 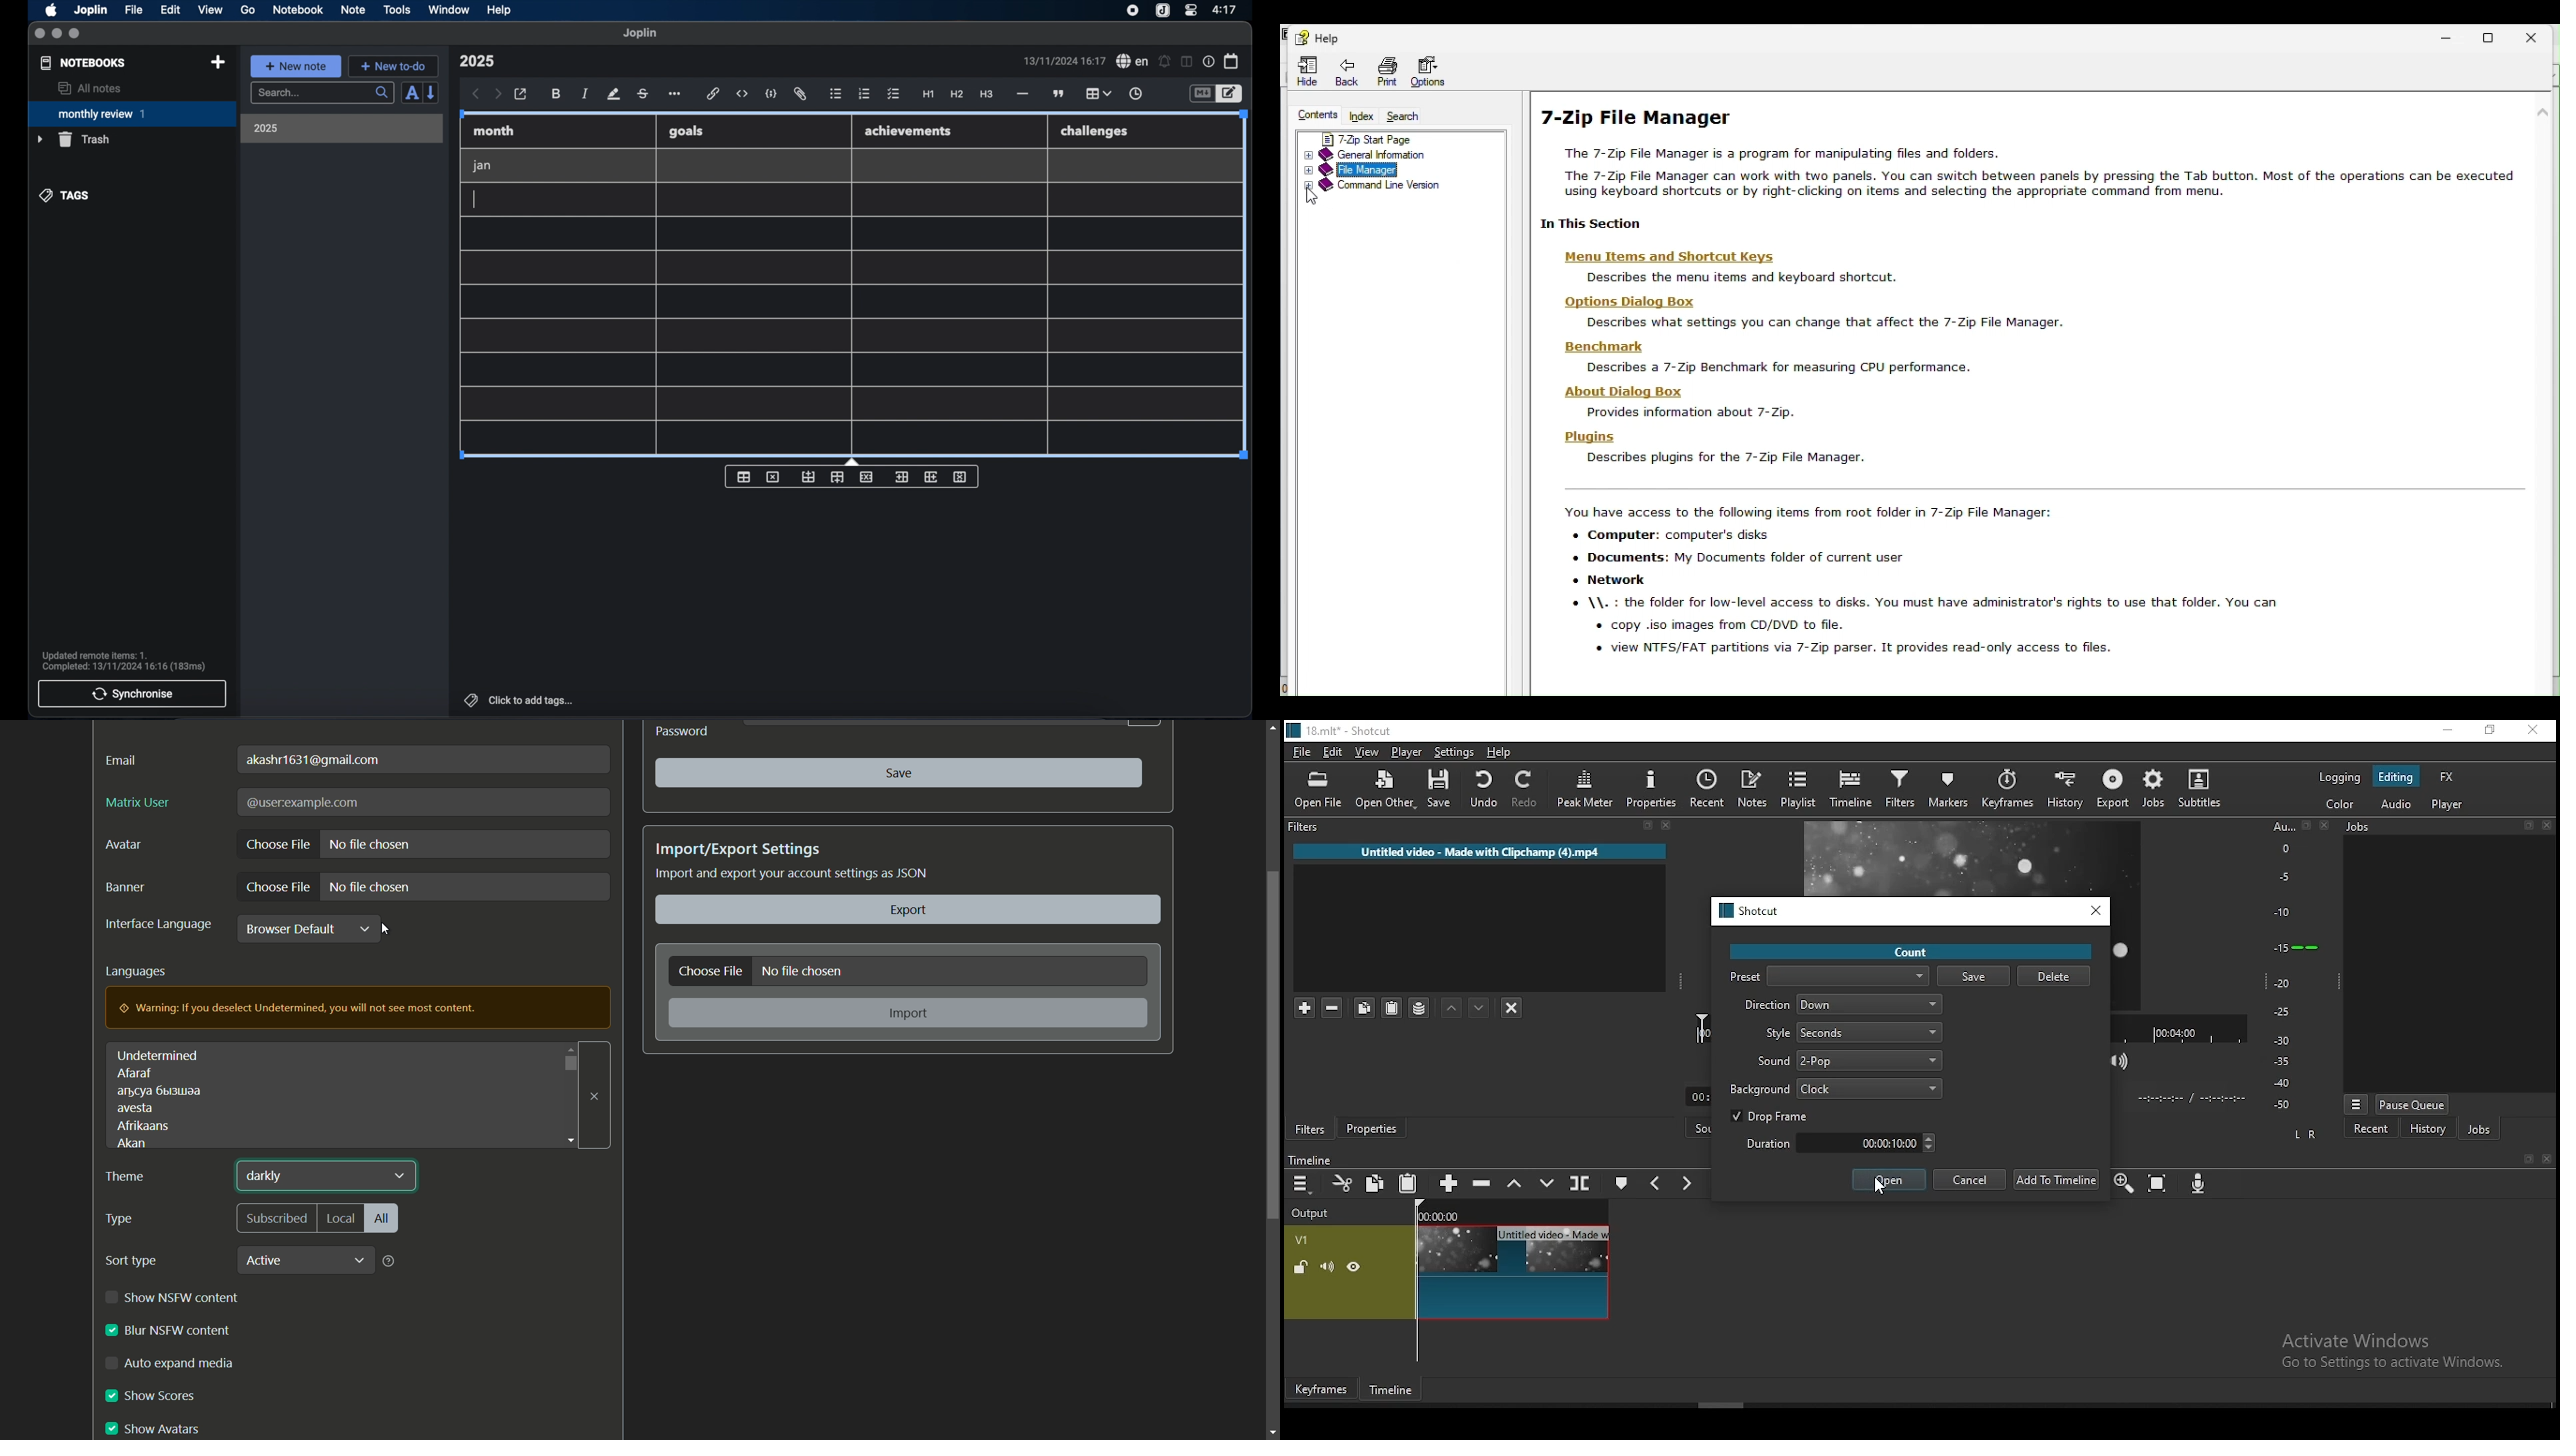 I want to click on reverse sort order, so click(x=432, y=92).